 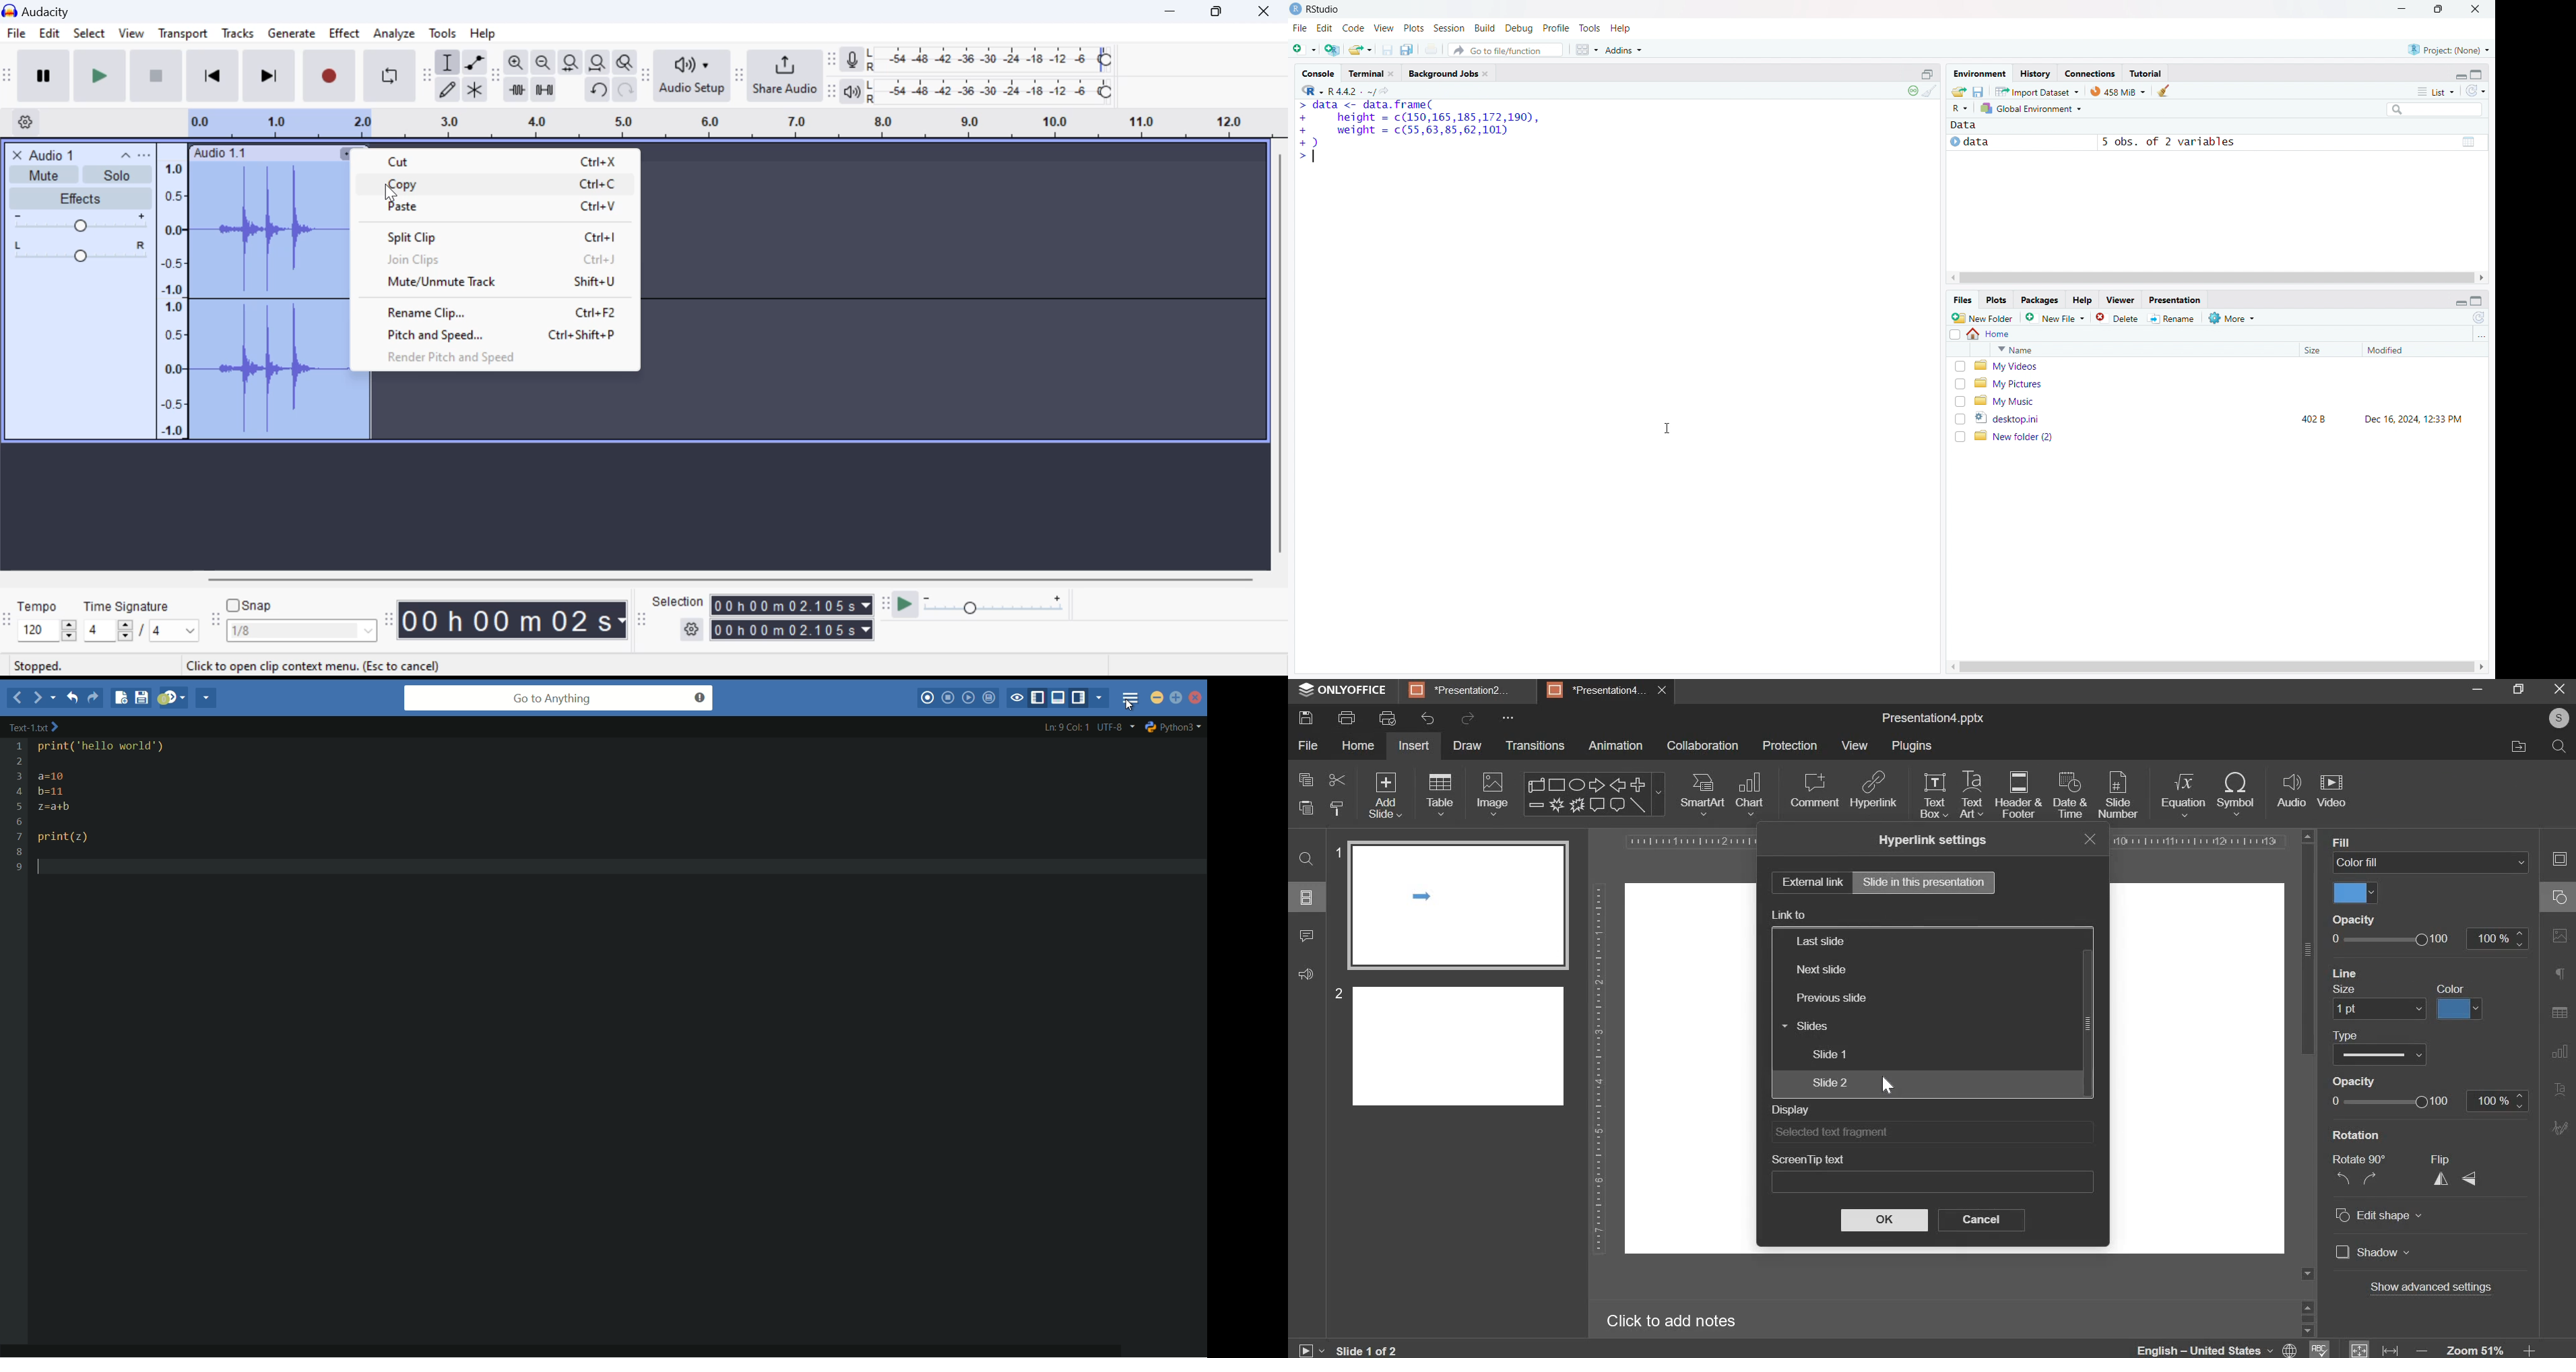 What do you see at coordinates (2291, 791) in the screenshot?
I see `audio` at bounding box center [2291, 791].